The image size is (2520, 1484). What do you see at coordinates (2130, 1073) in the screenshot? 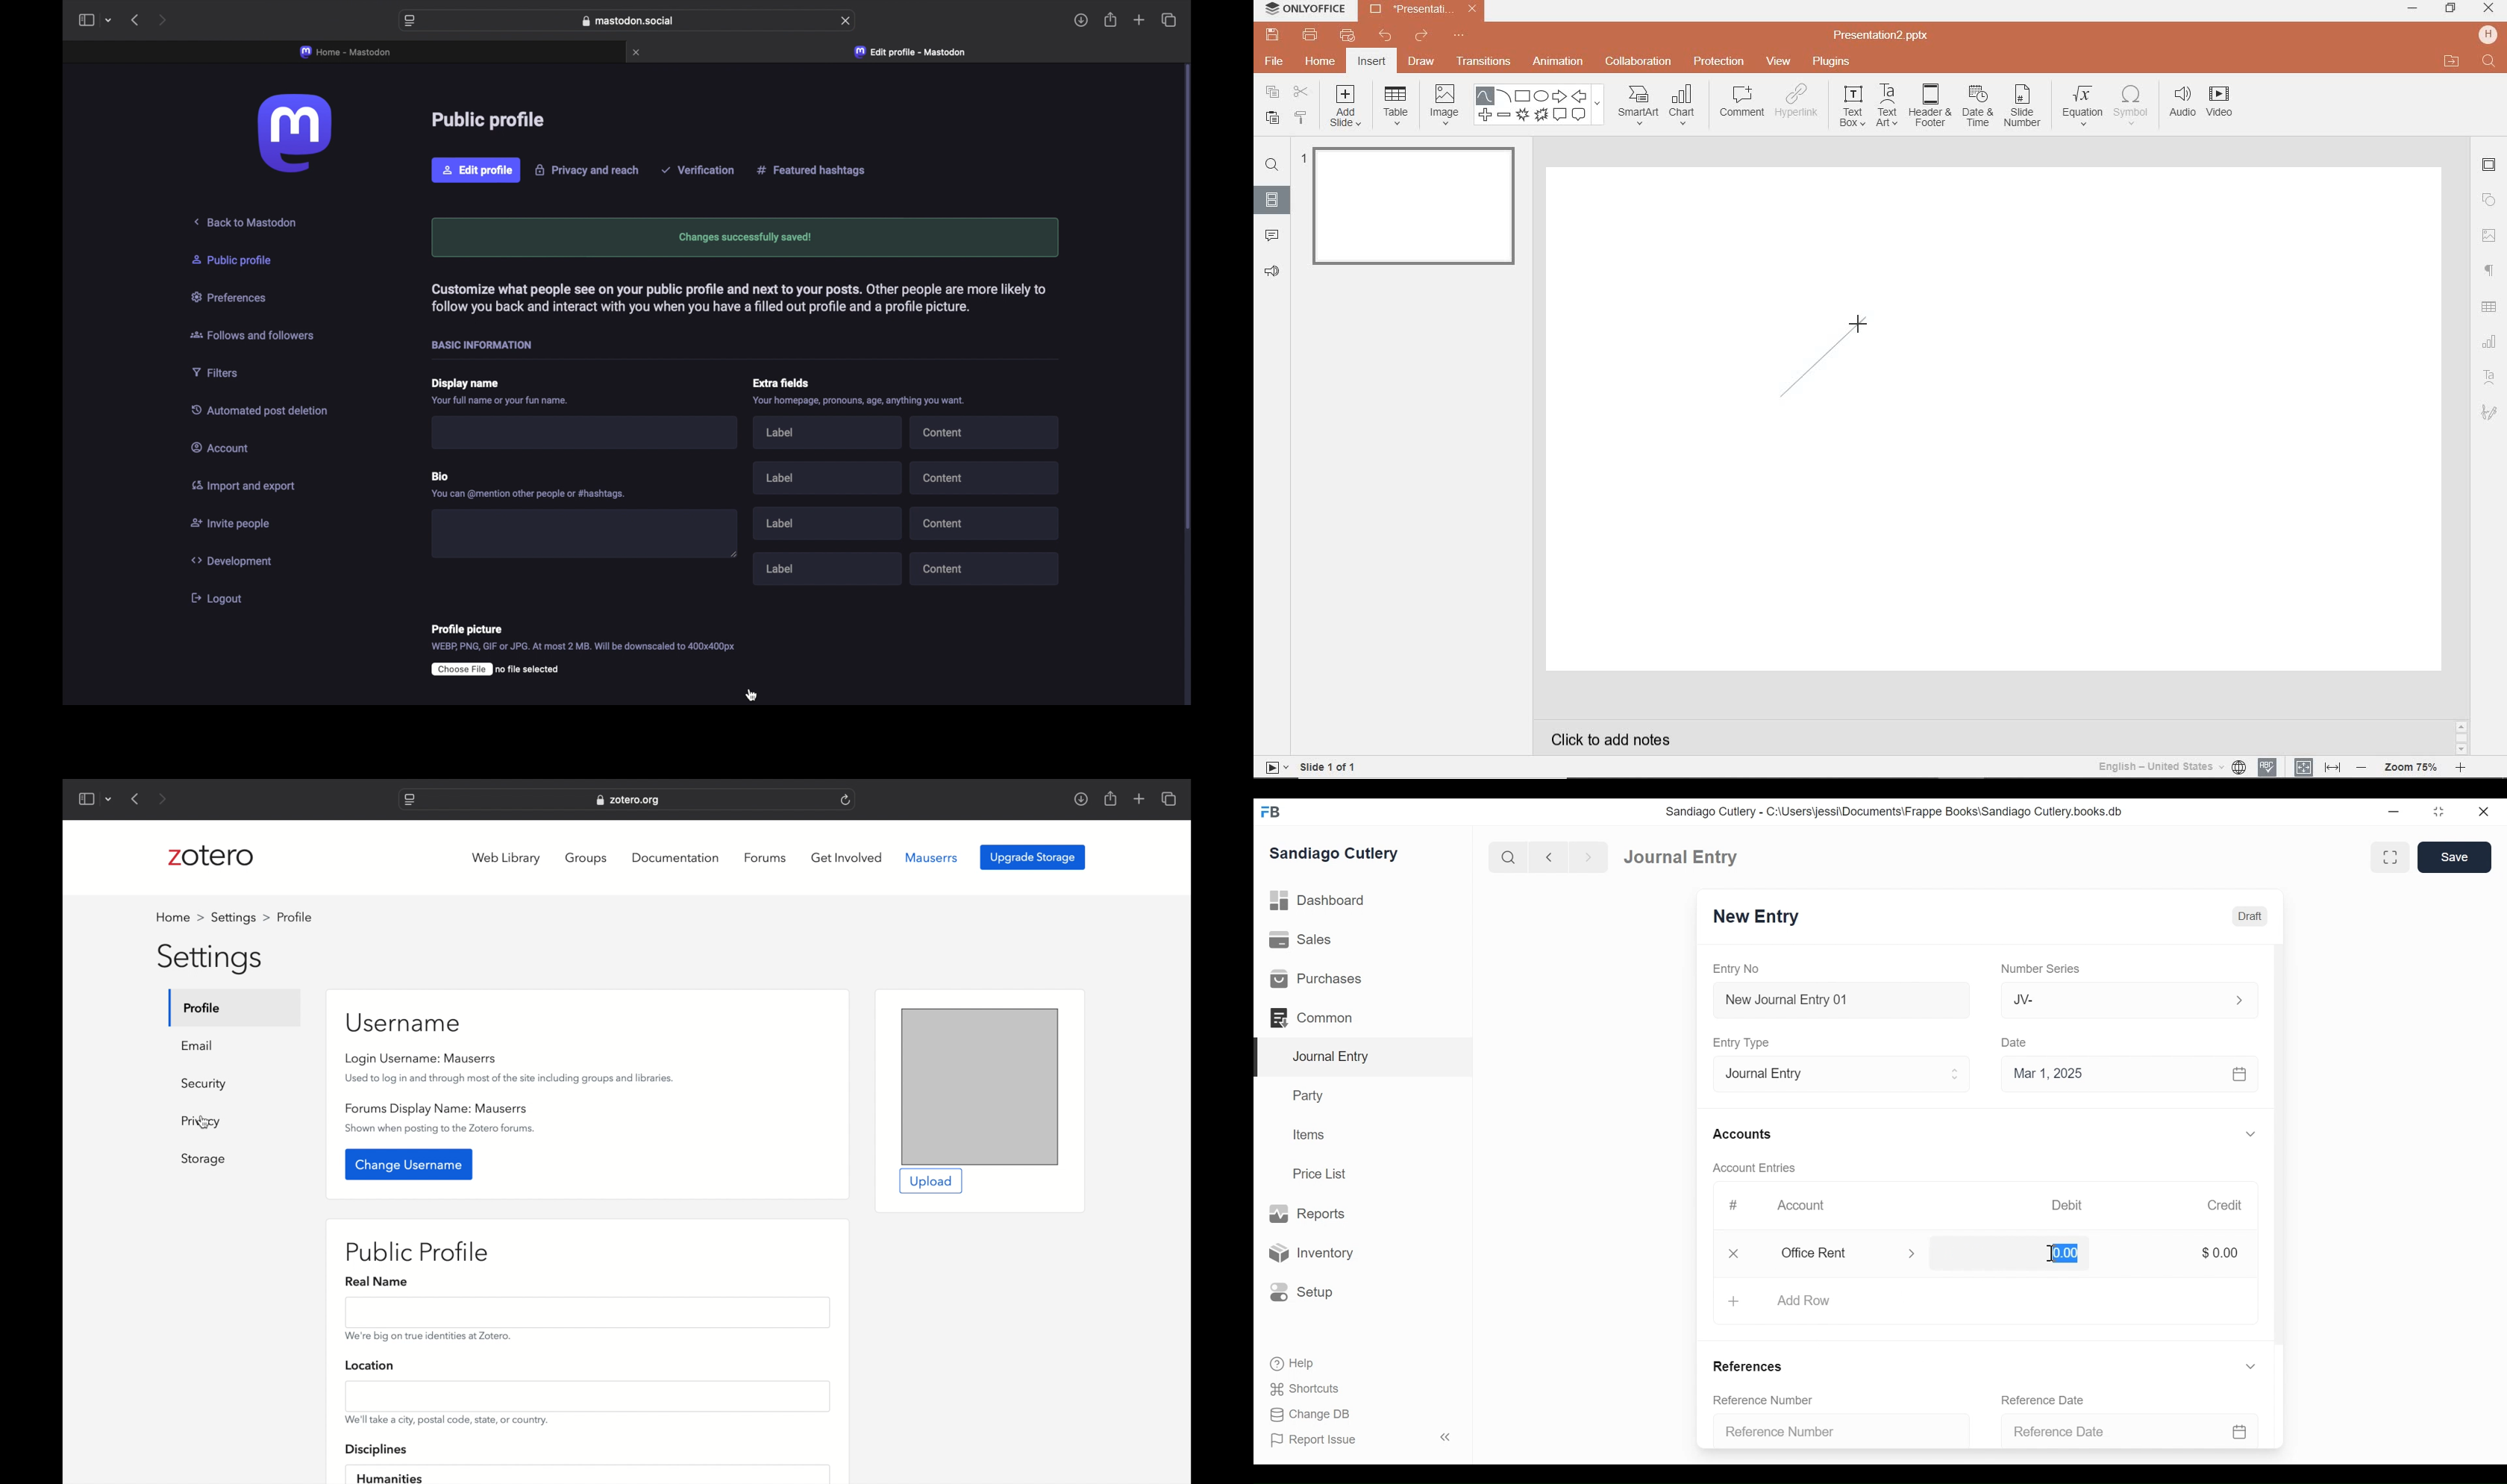
I see `Mar 1, 2025` at bounding box center [2130, 1073].